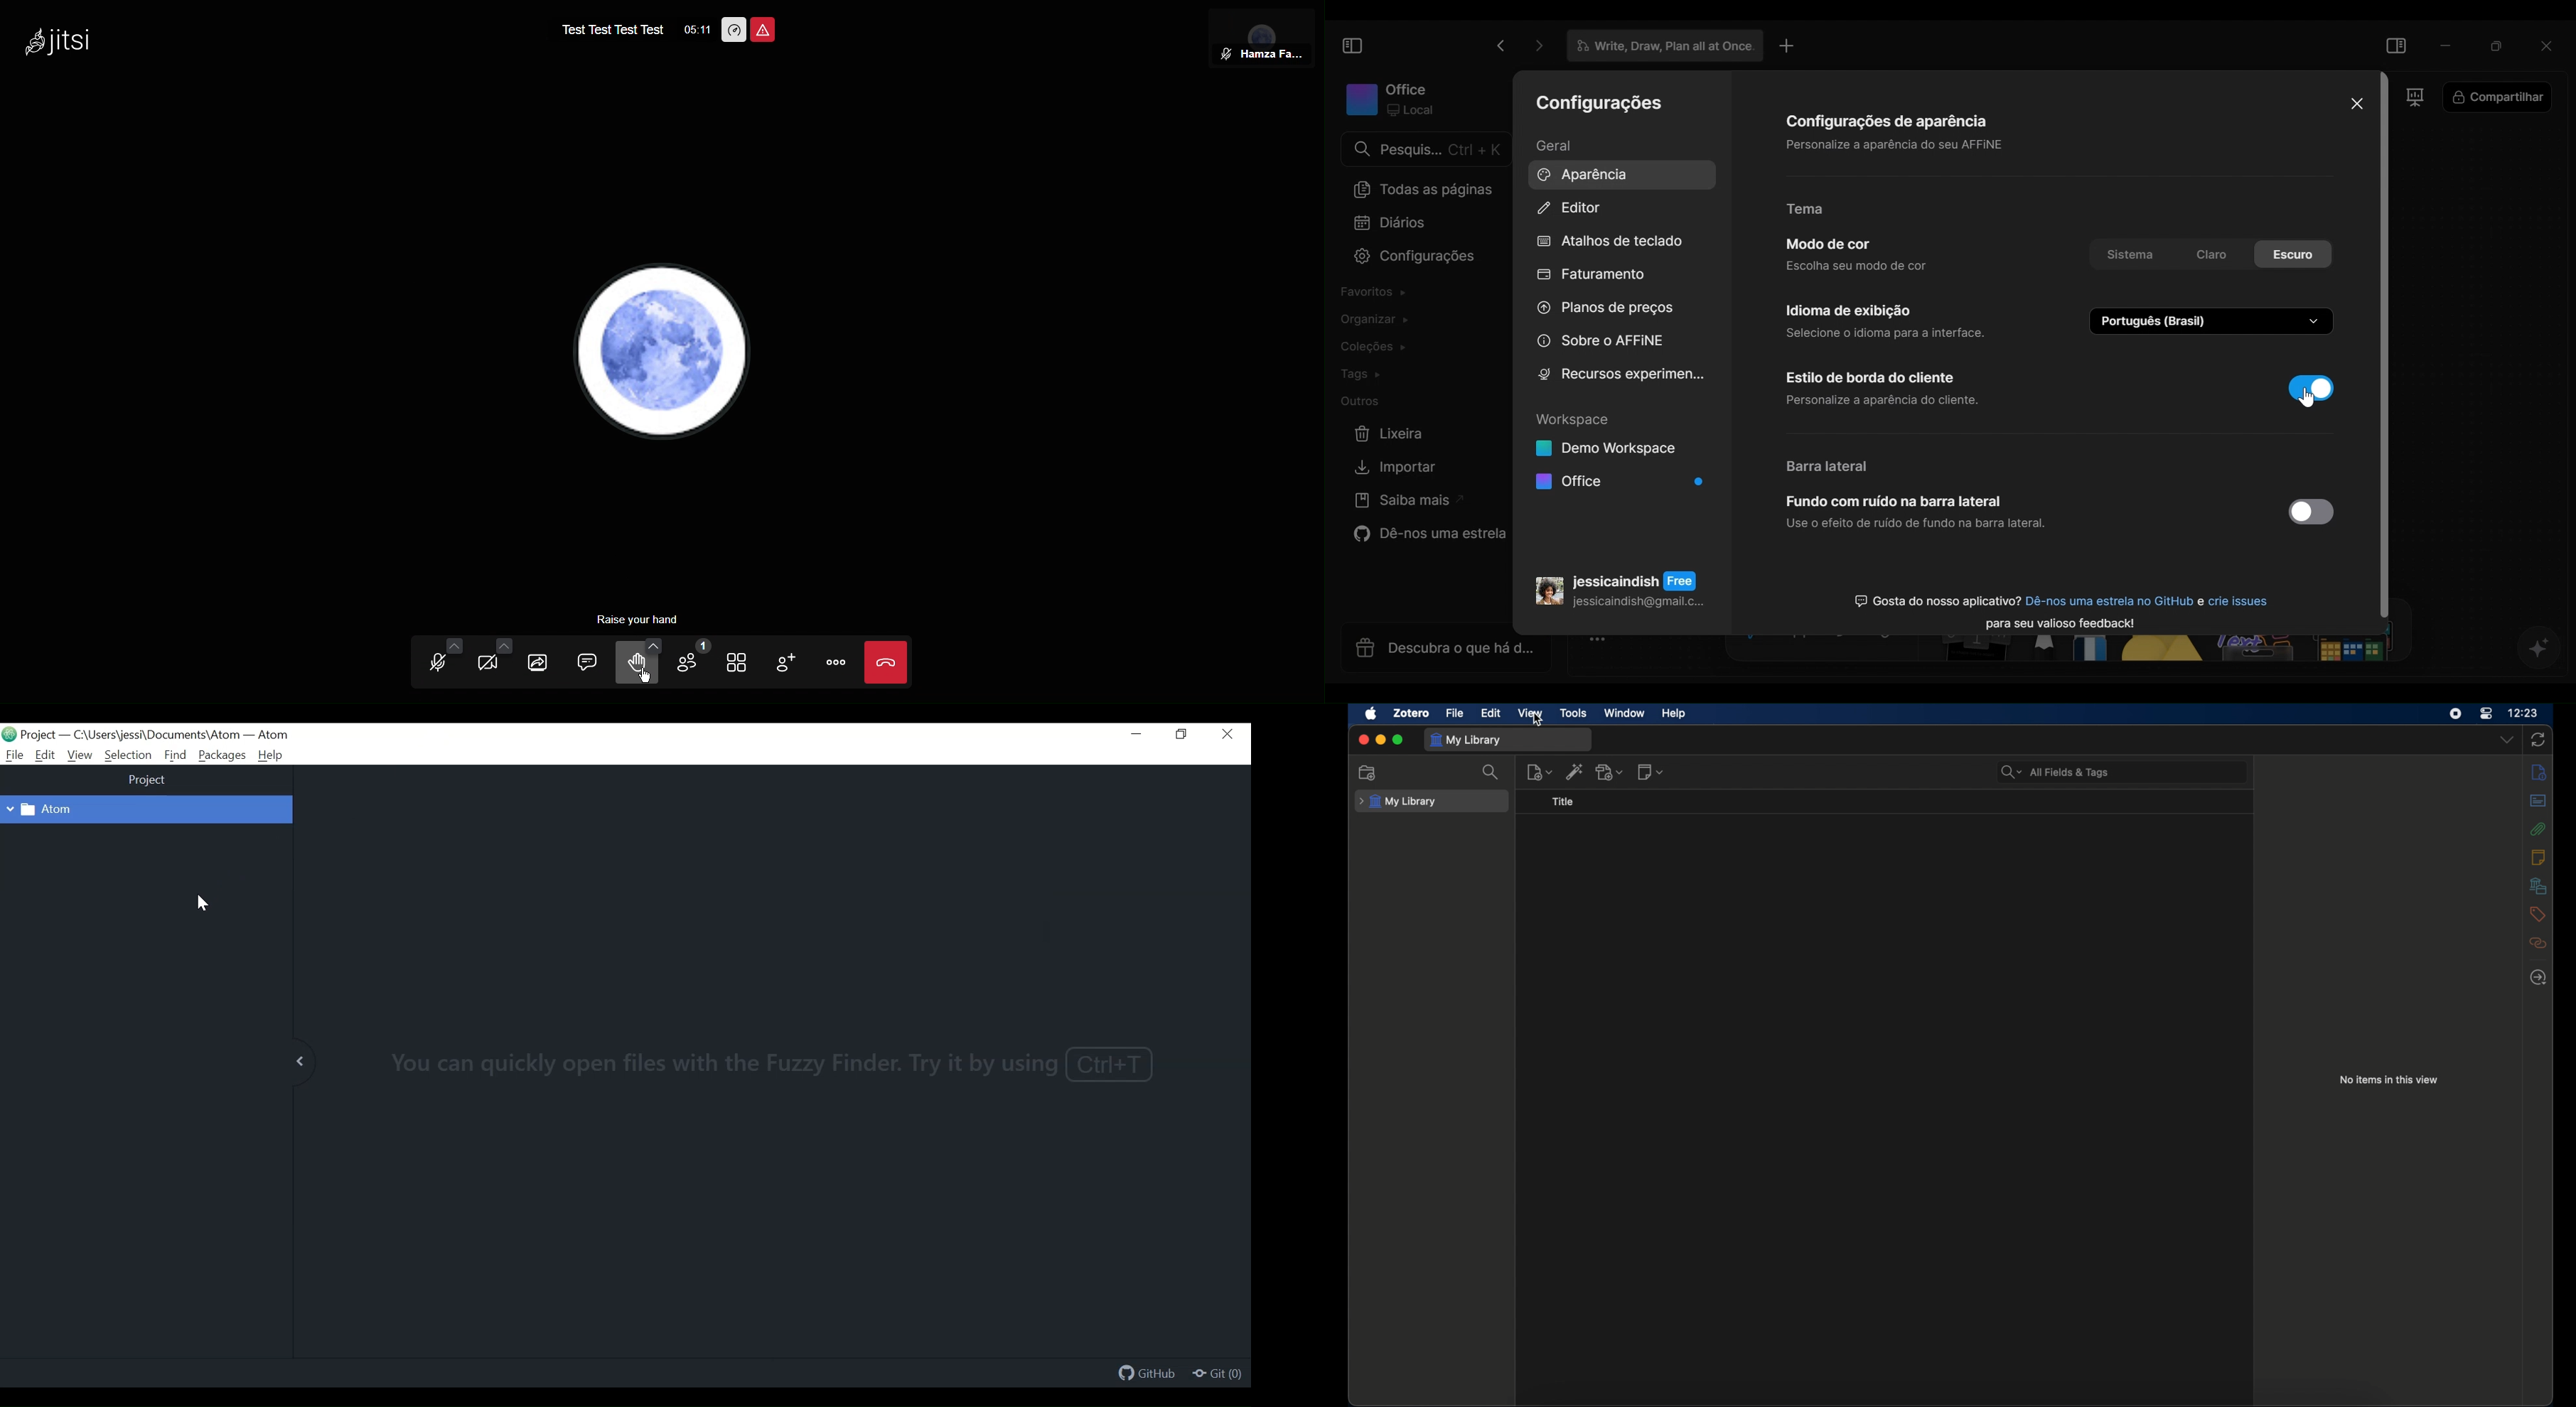  I want to click on toggle, so click(2308, 513).